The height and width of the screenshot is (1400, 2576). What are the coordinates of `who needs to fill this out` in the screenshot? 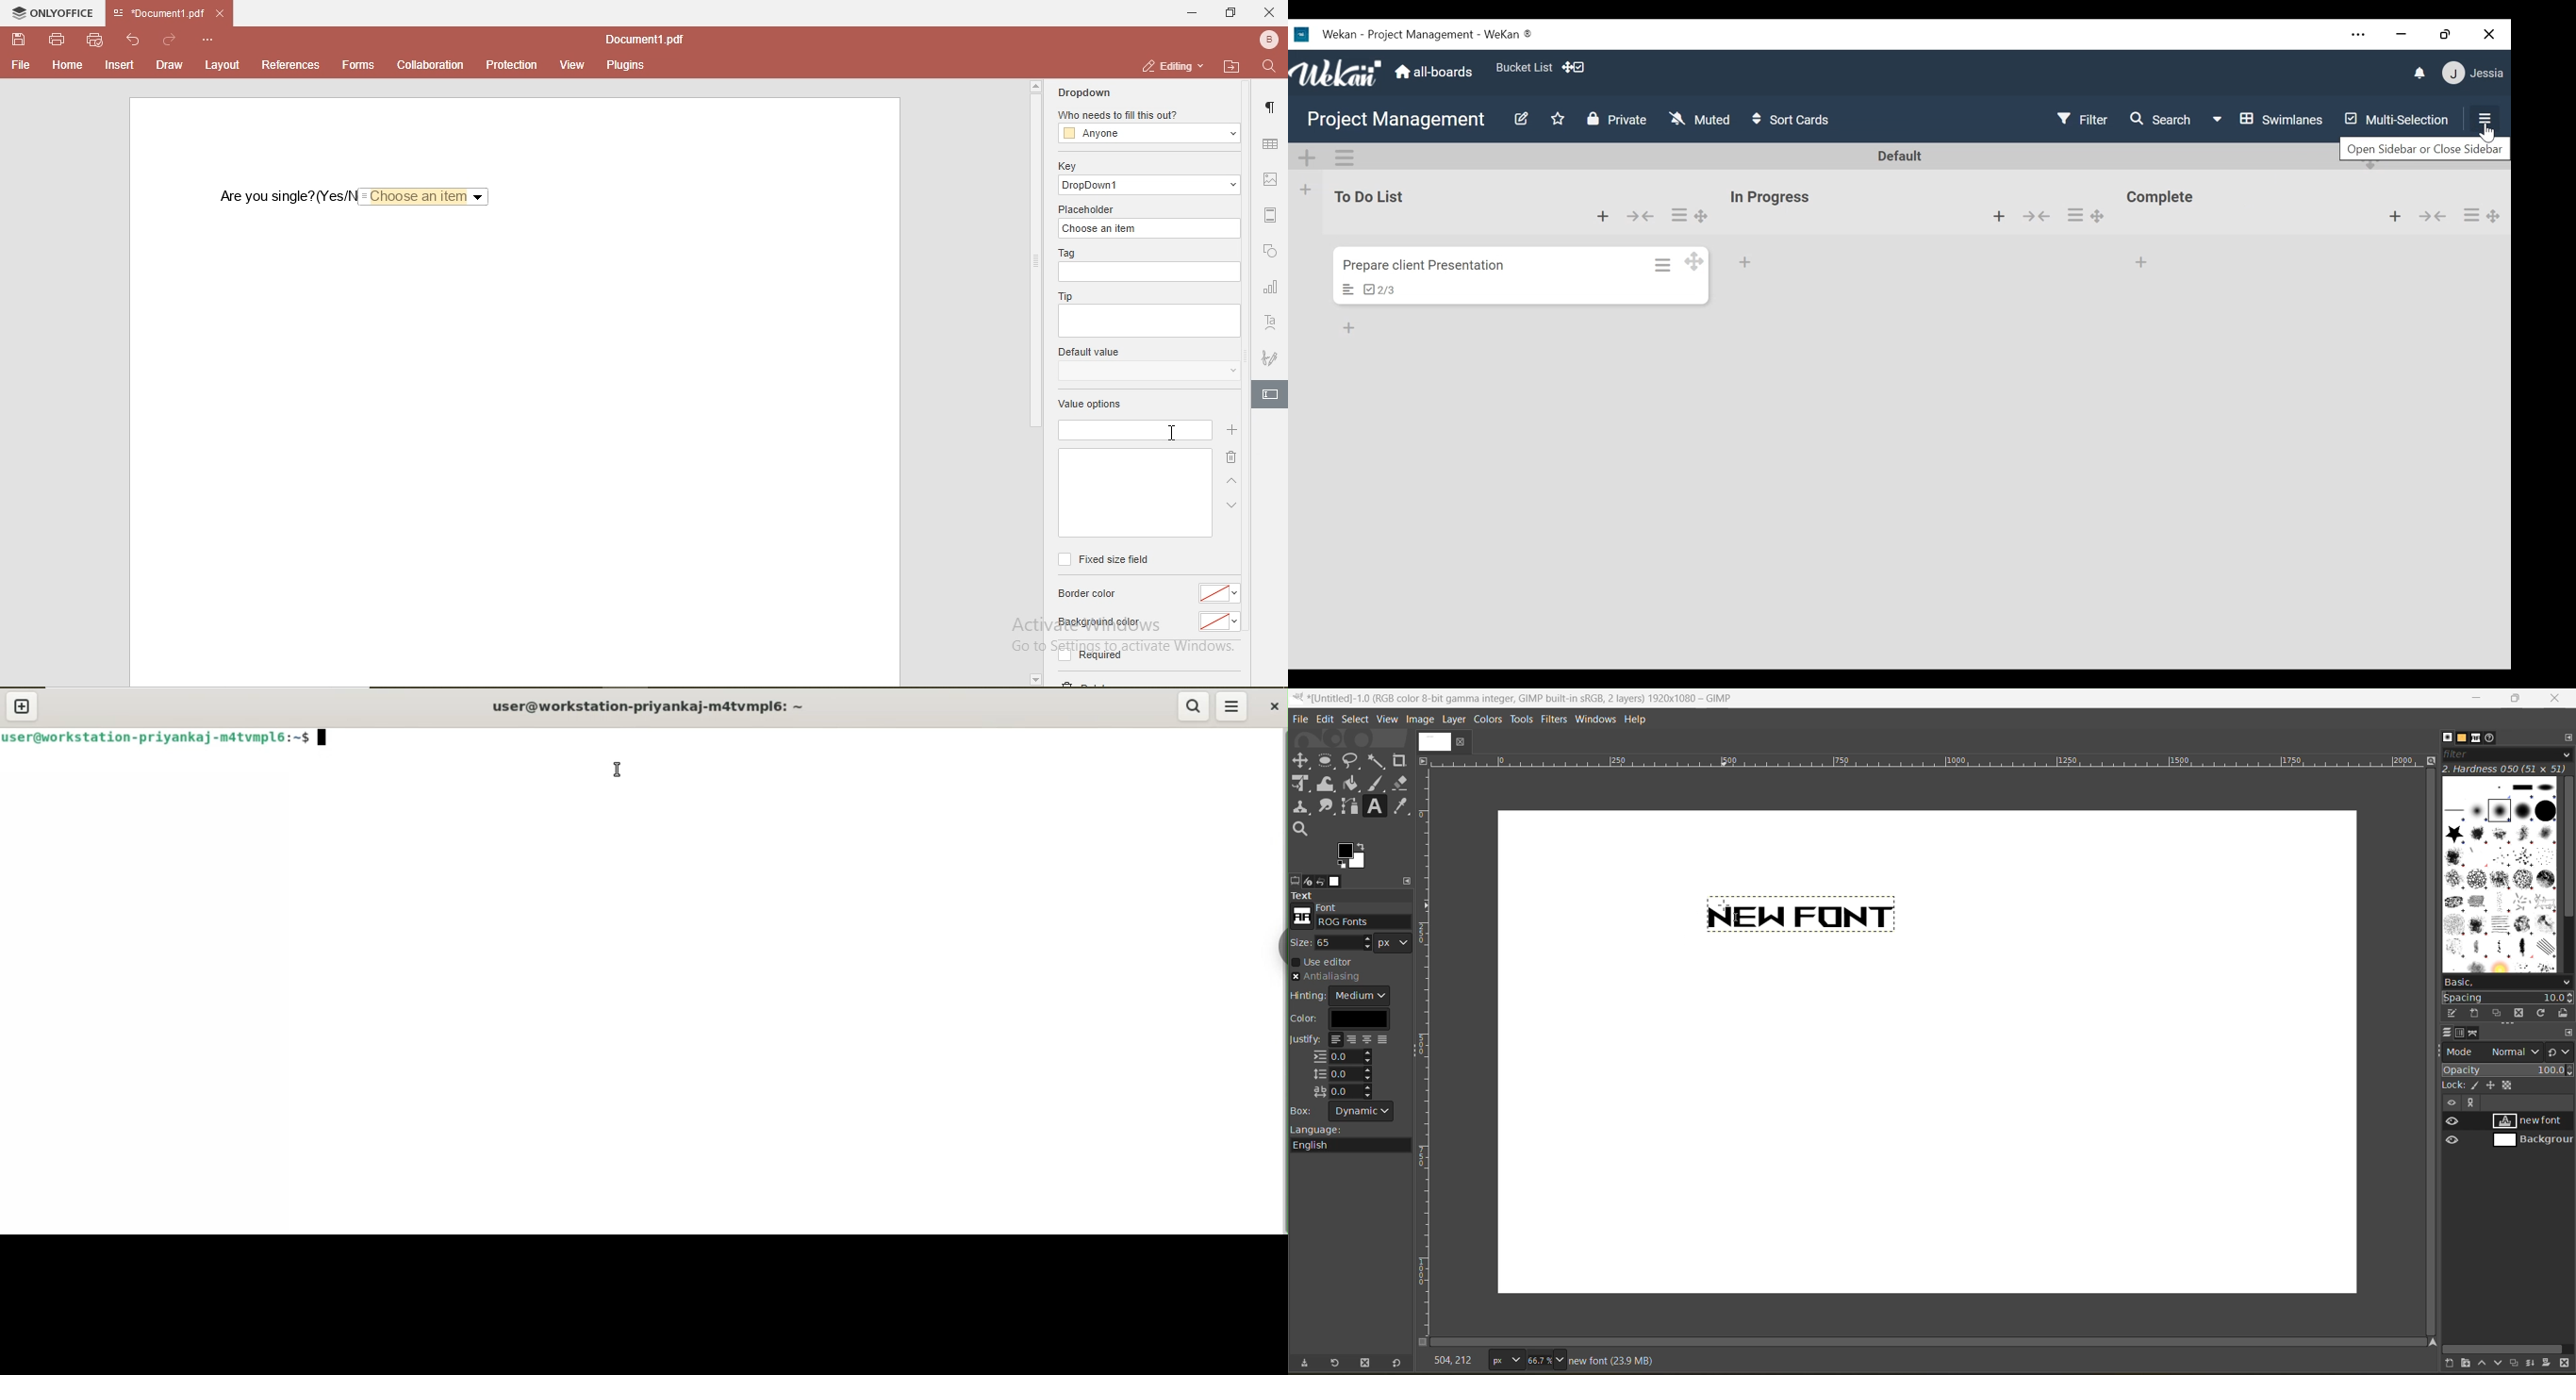 It's located at (1120, 115).